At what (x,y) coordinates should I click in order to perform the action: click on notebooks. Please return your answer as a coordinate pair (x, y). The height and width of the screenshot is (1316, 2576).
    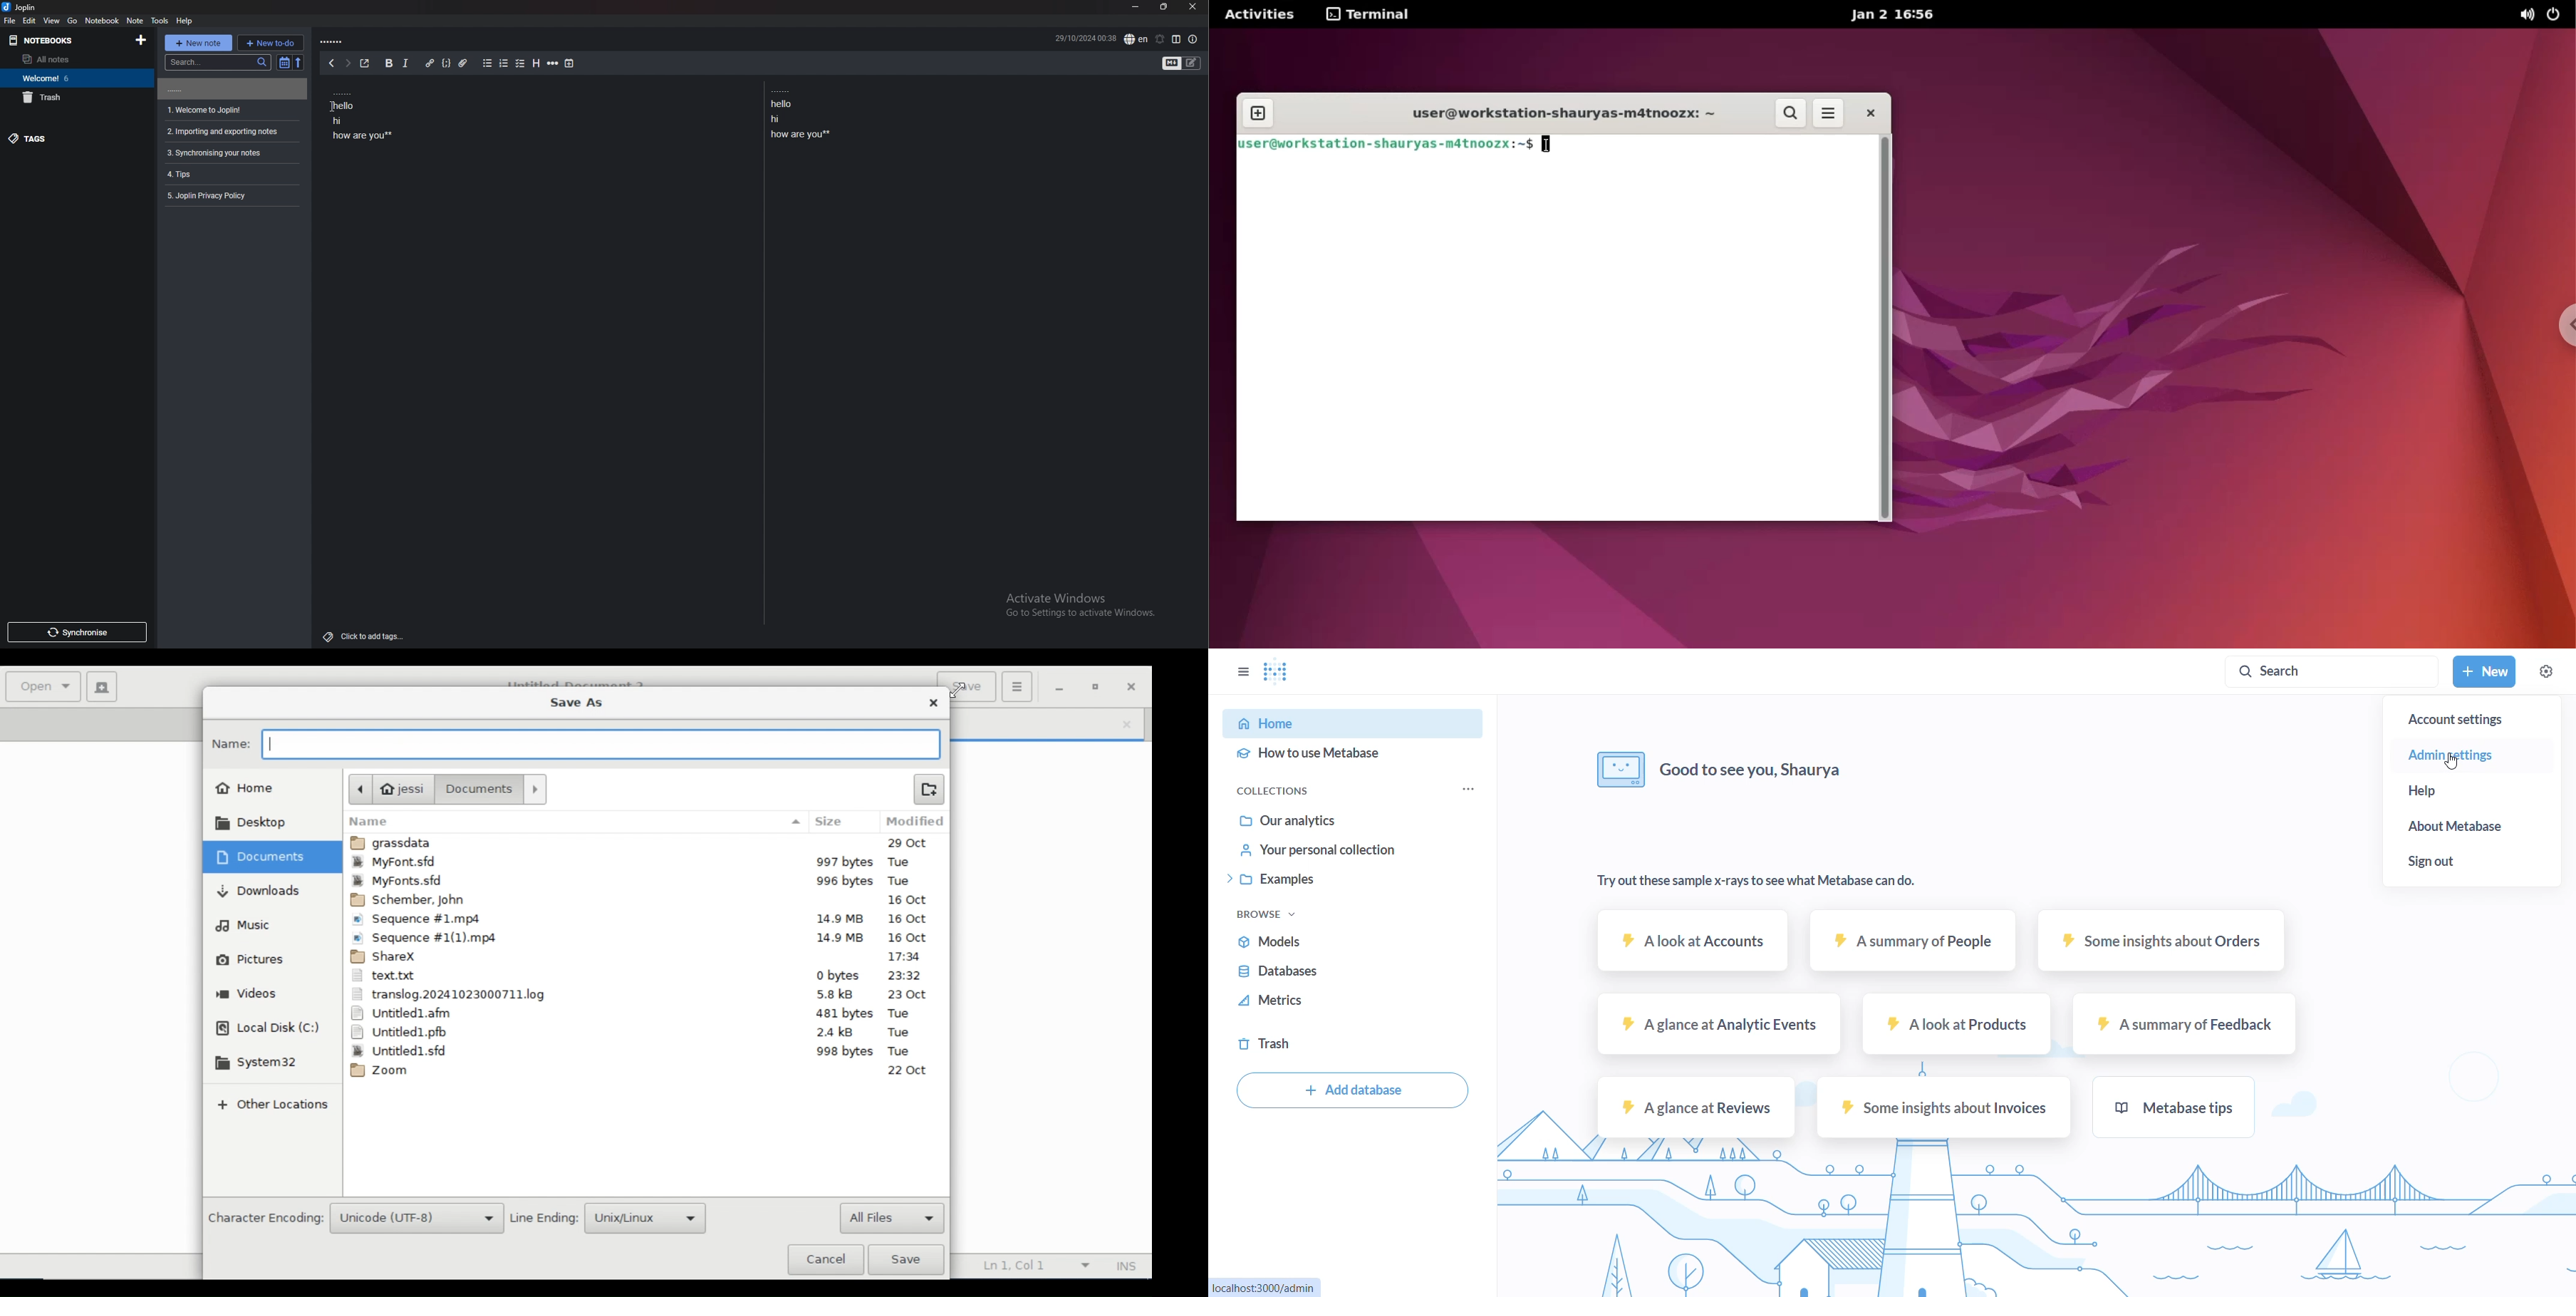
    Looking at the image, I should click on (66, 40).